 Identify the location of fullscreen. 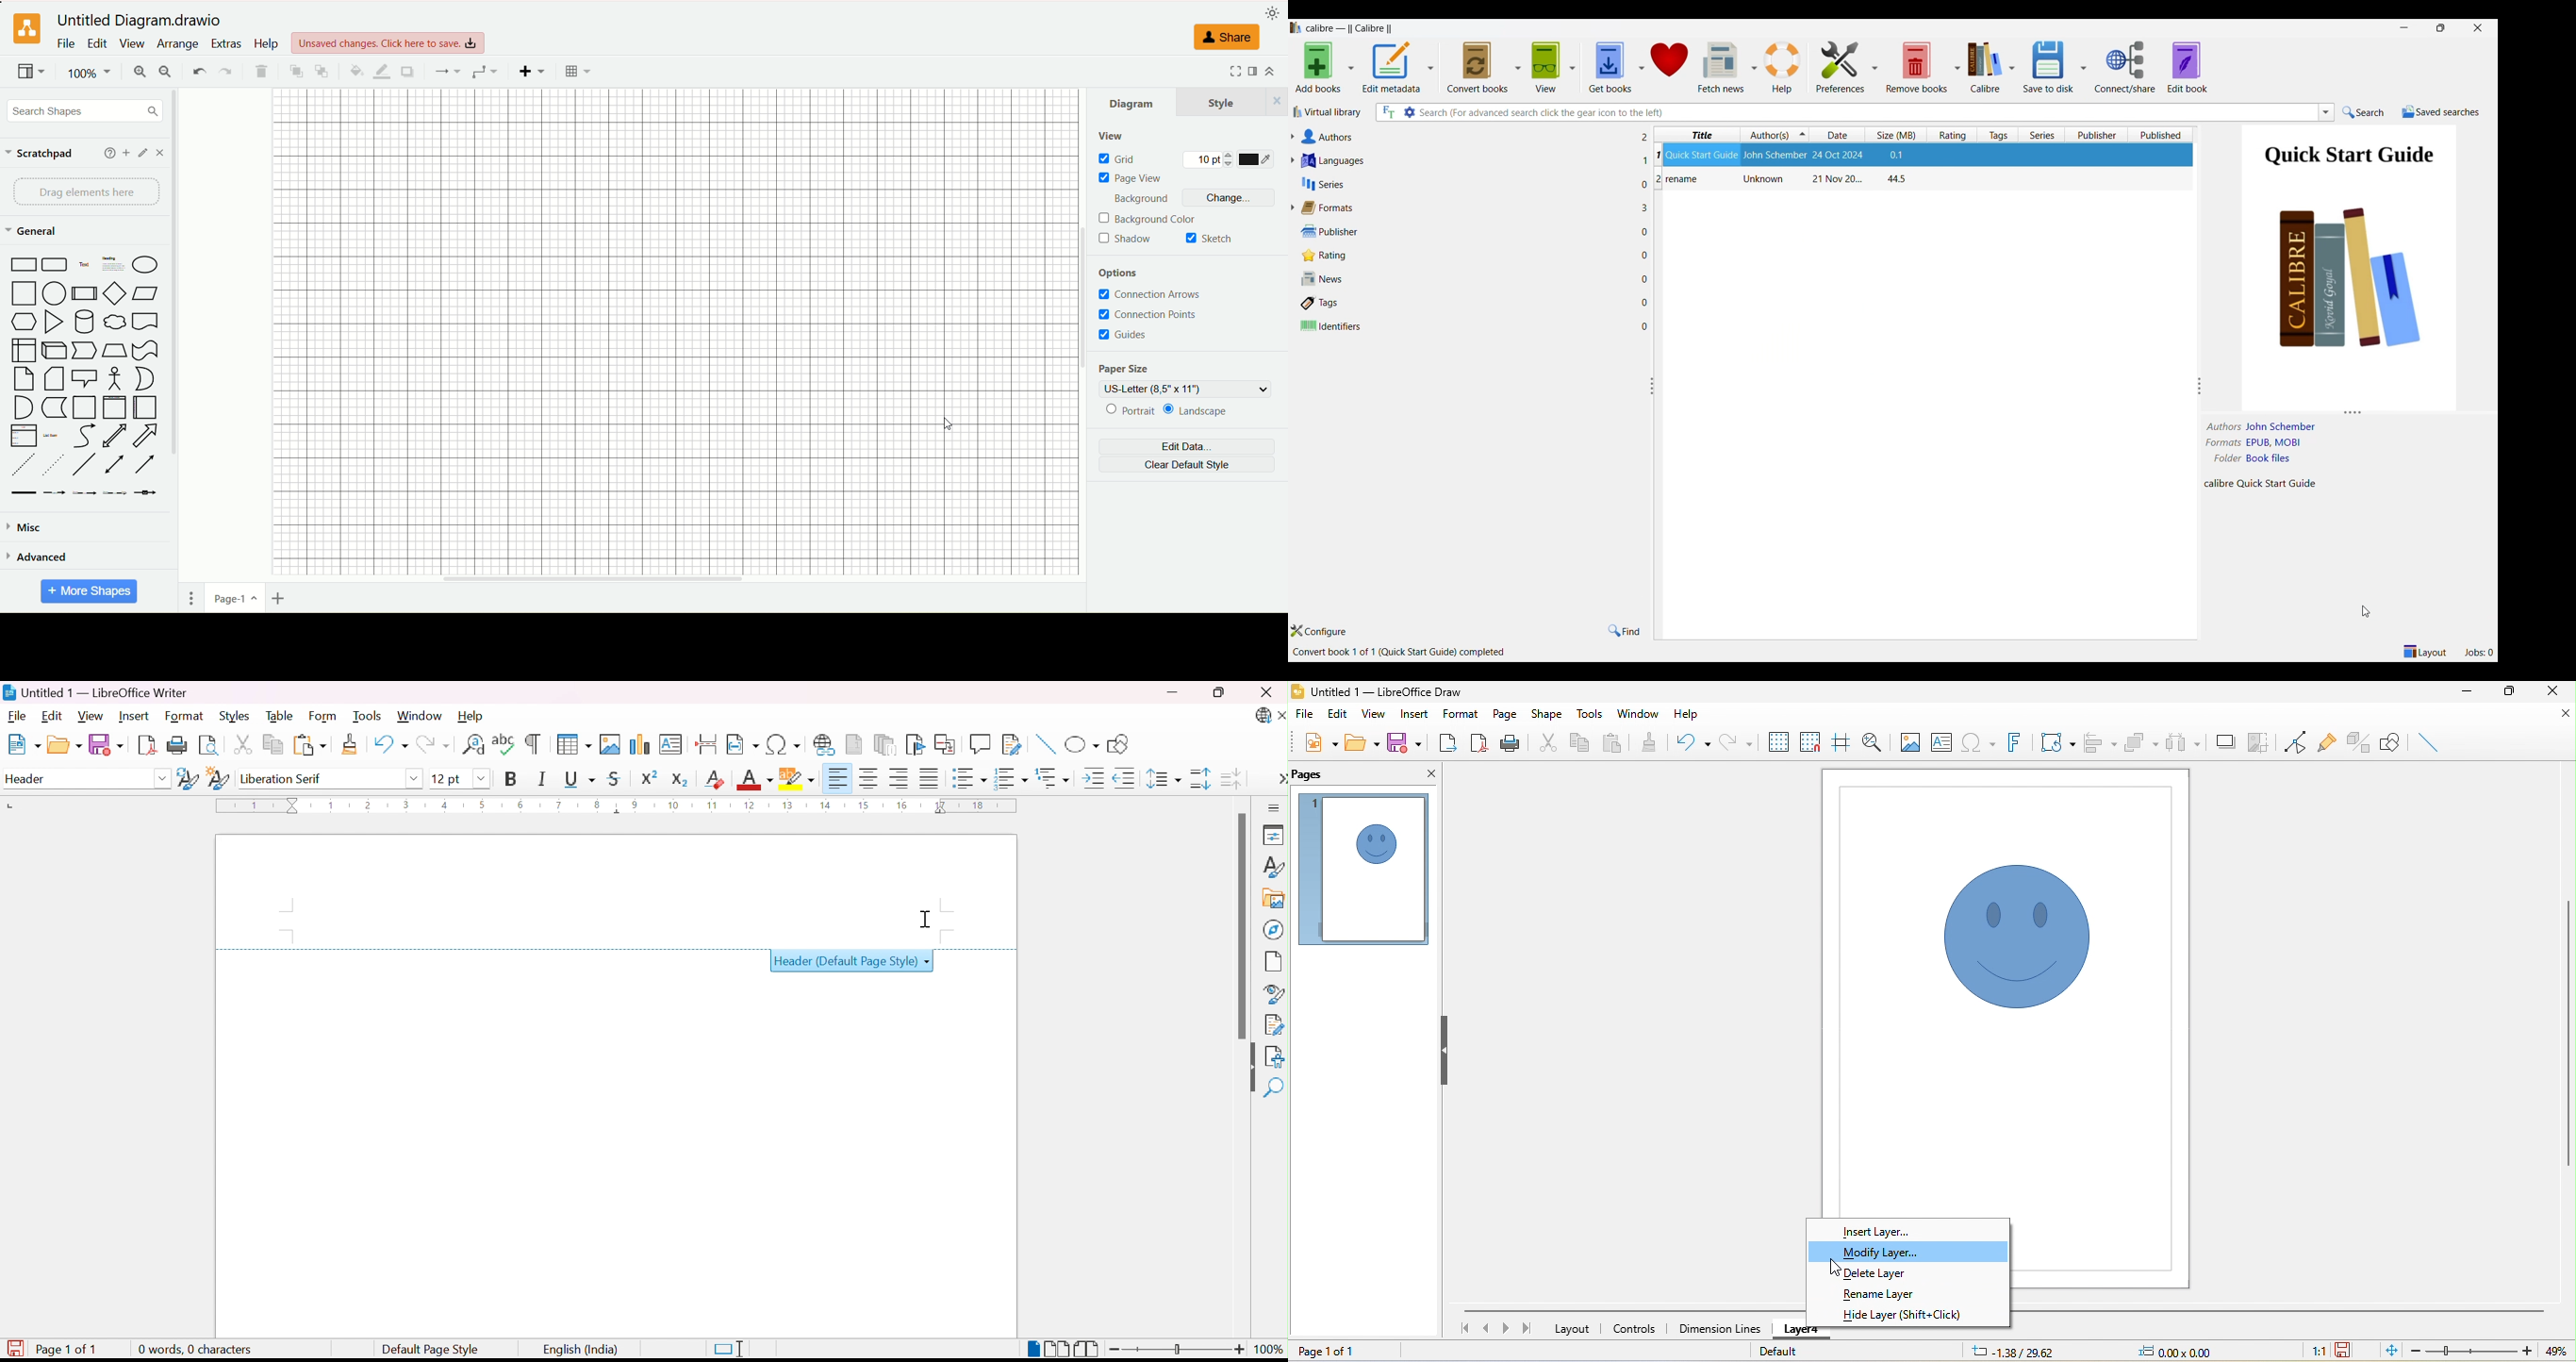
(1231, 71).